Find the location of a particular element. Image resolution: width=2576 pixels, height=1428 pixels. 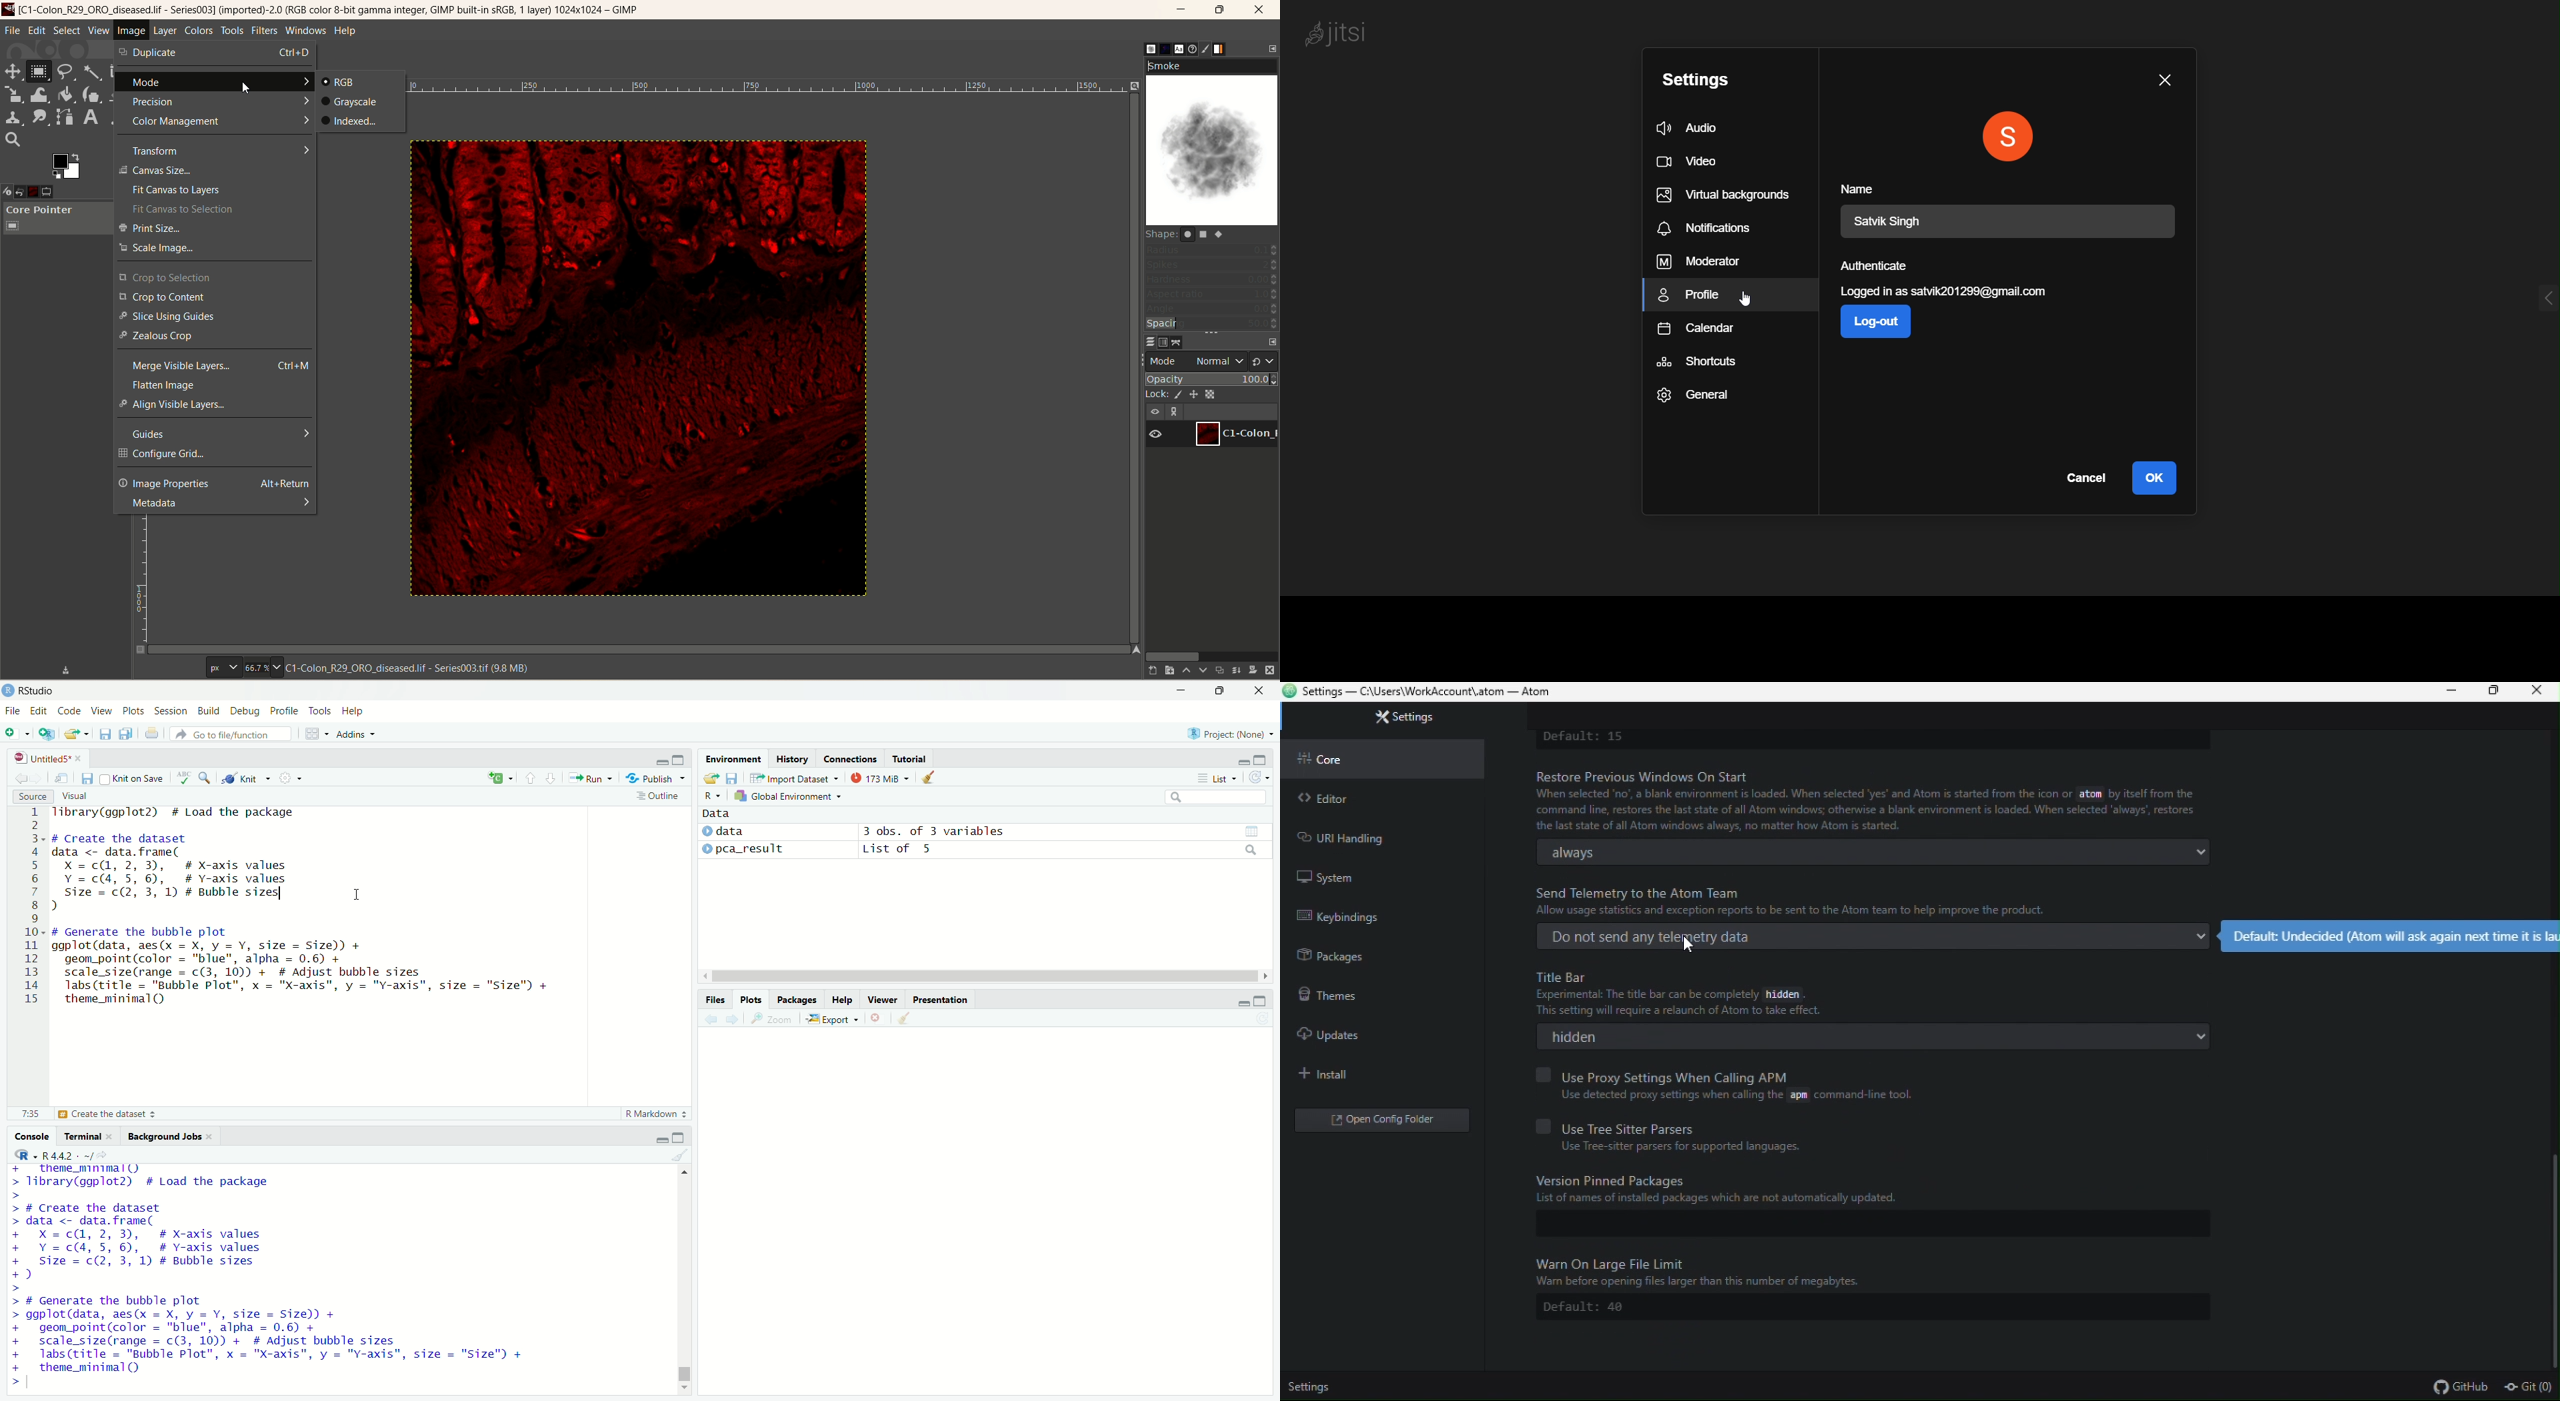

gradient is located at coordinates (1220, 49).